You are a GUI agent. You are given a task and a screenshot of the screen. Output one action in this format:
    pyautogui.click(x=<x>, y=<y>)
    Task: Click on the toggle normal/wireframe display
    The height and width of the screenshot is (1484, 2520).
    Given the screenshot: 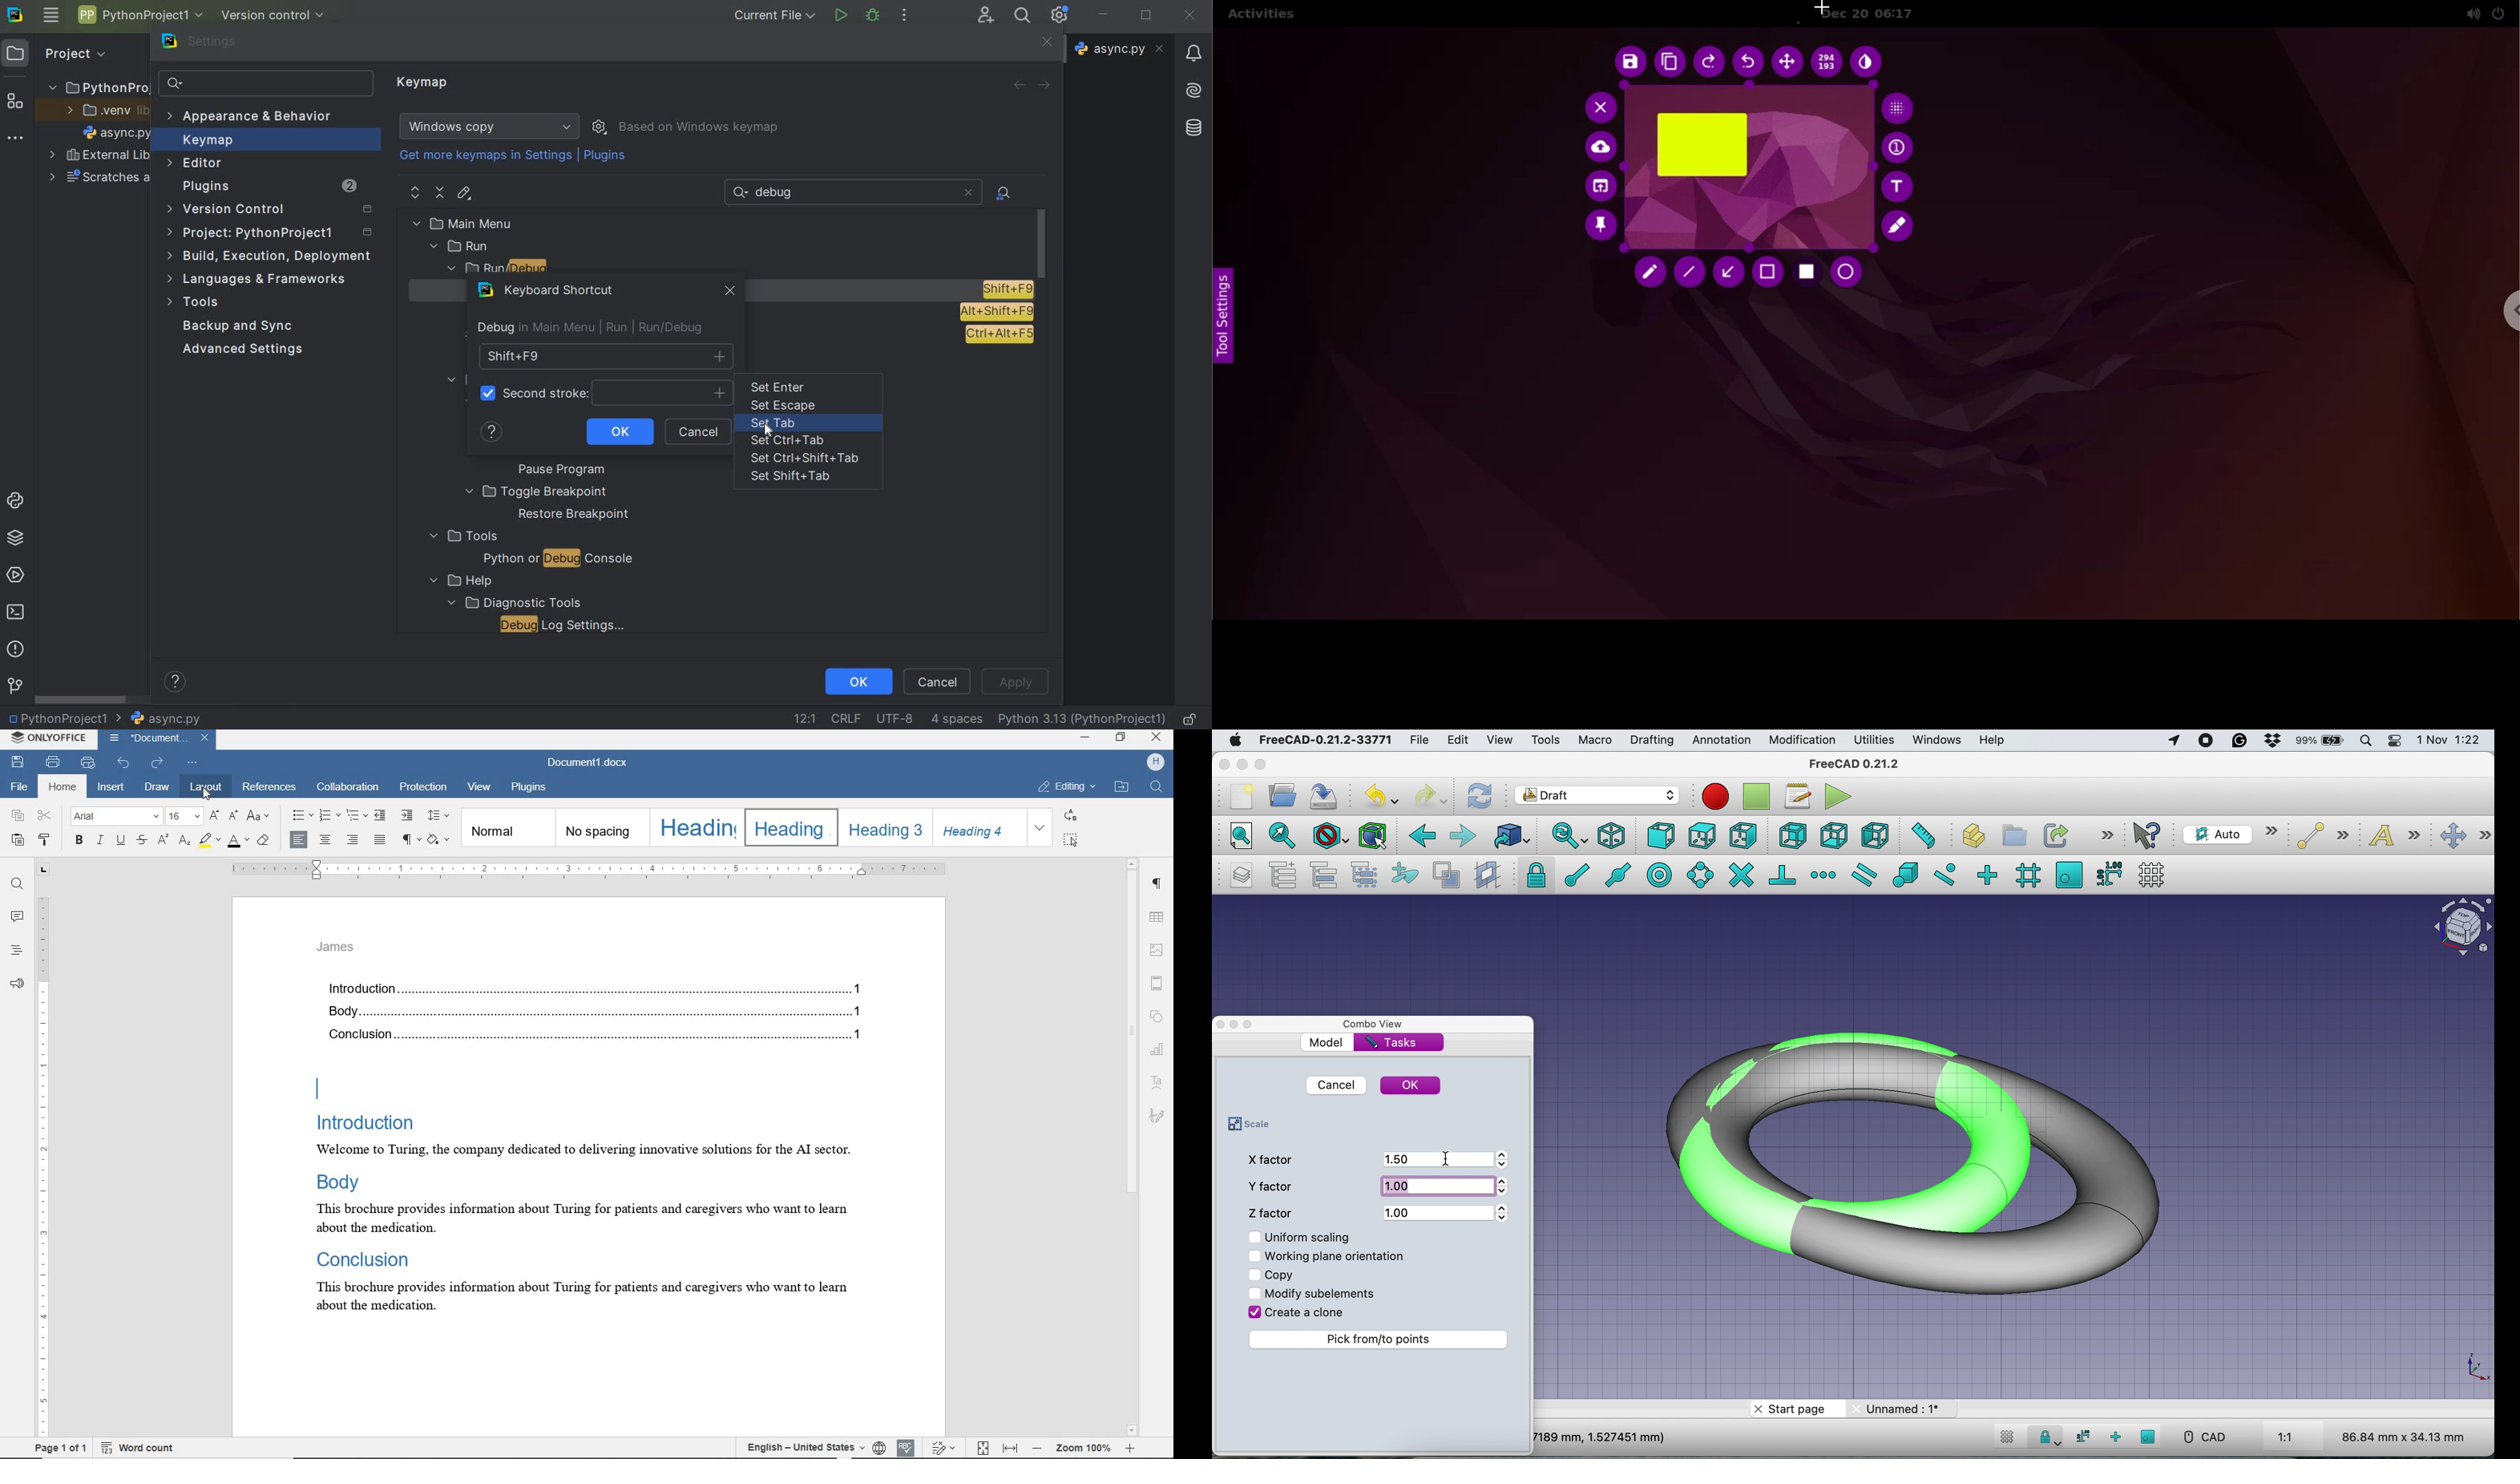 What is the action you would take?
    pyautogui.click(x=1446, y=875)
    